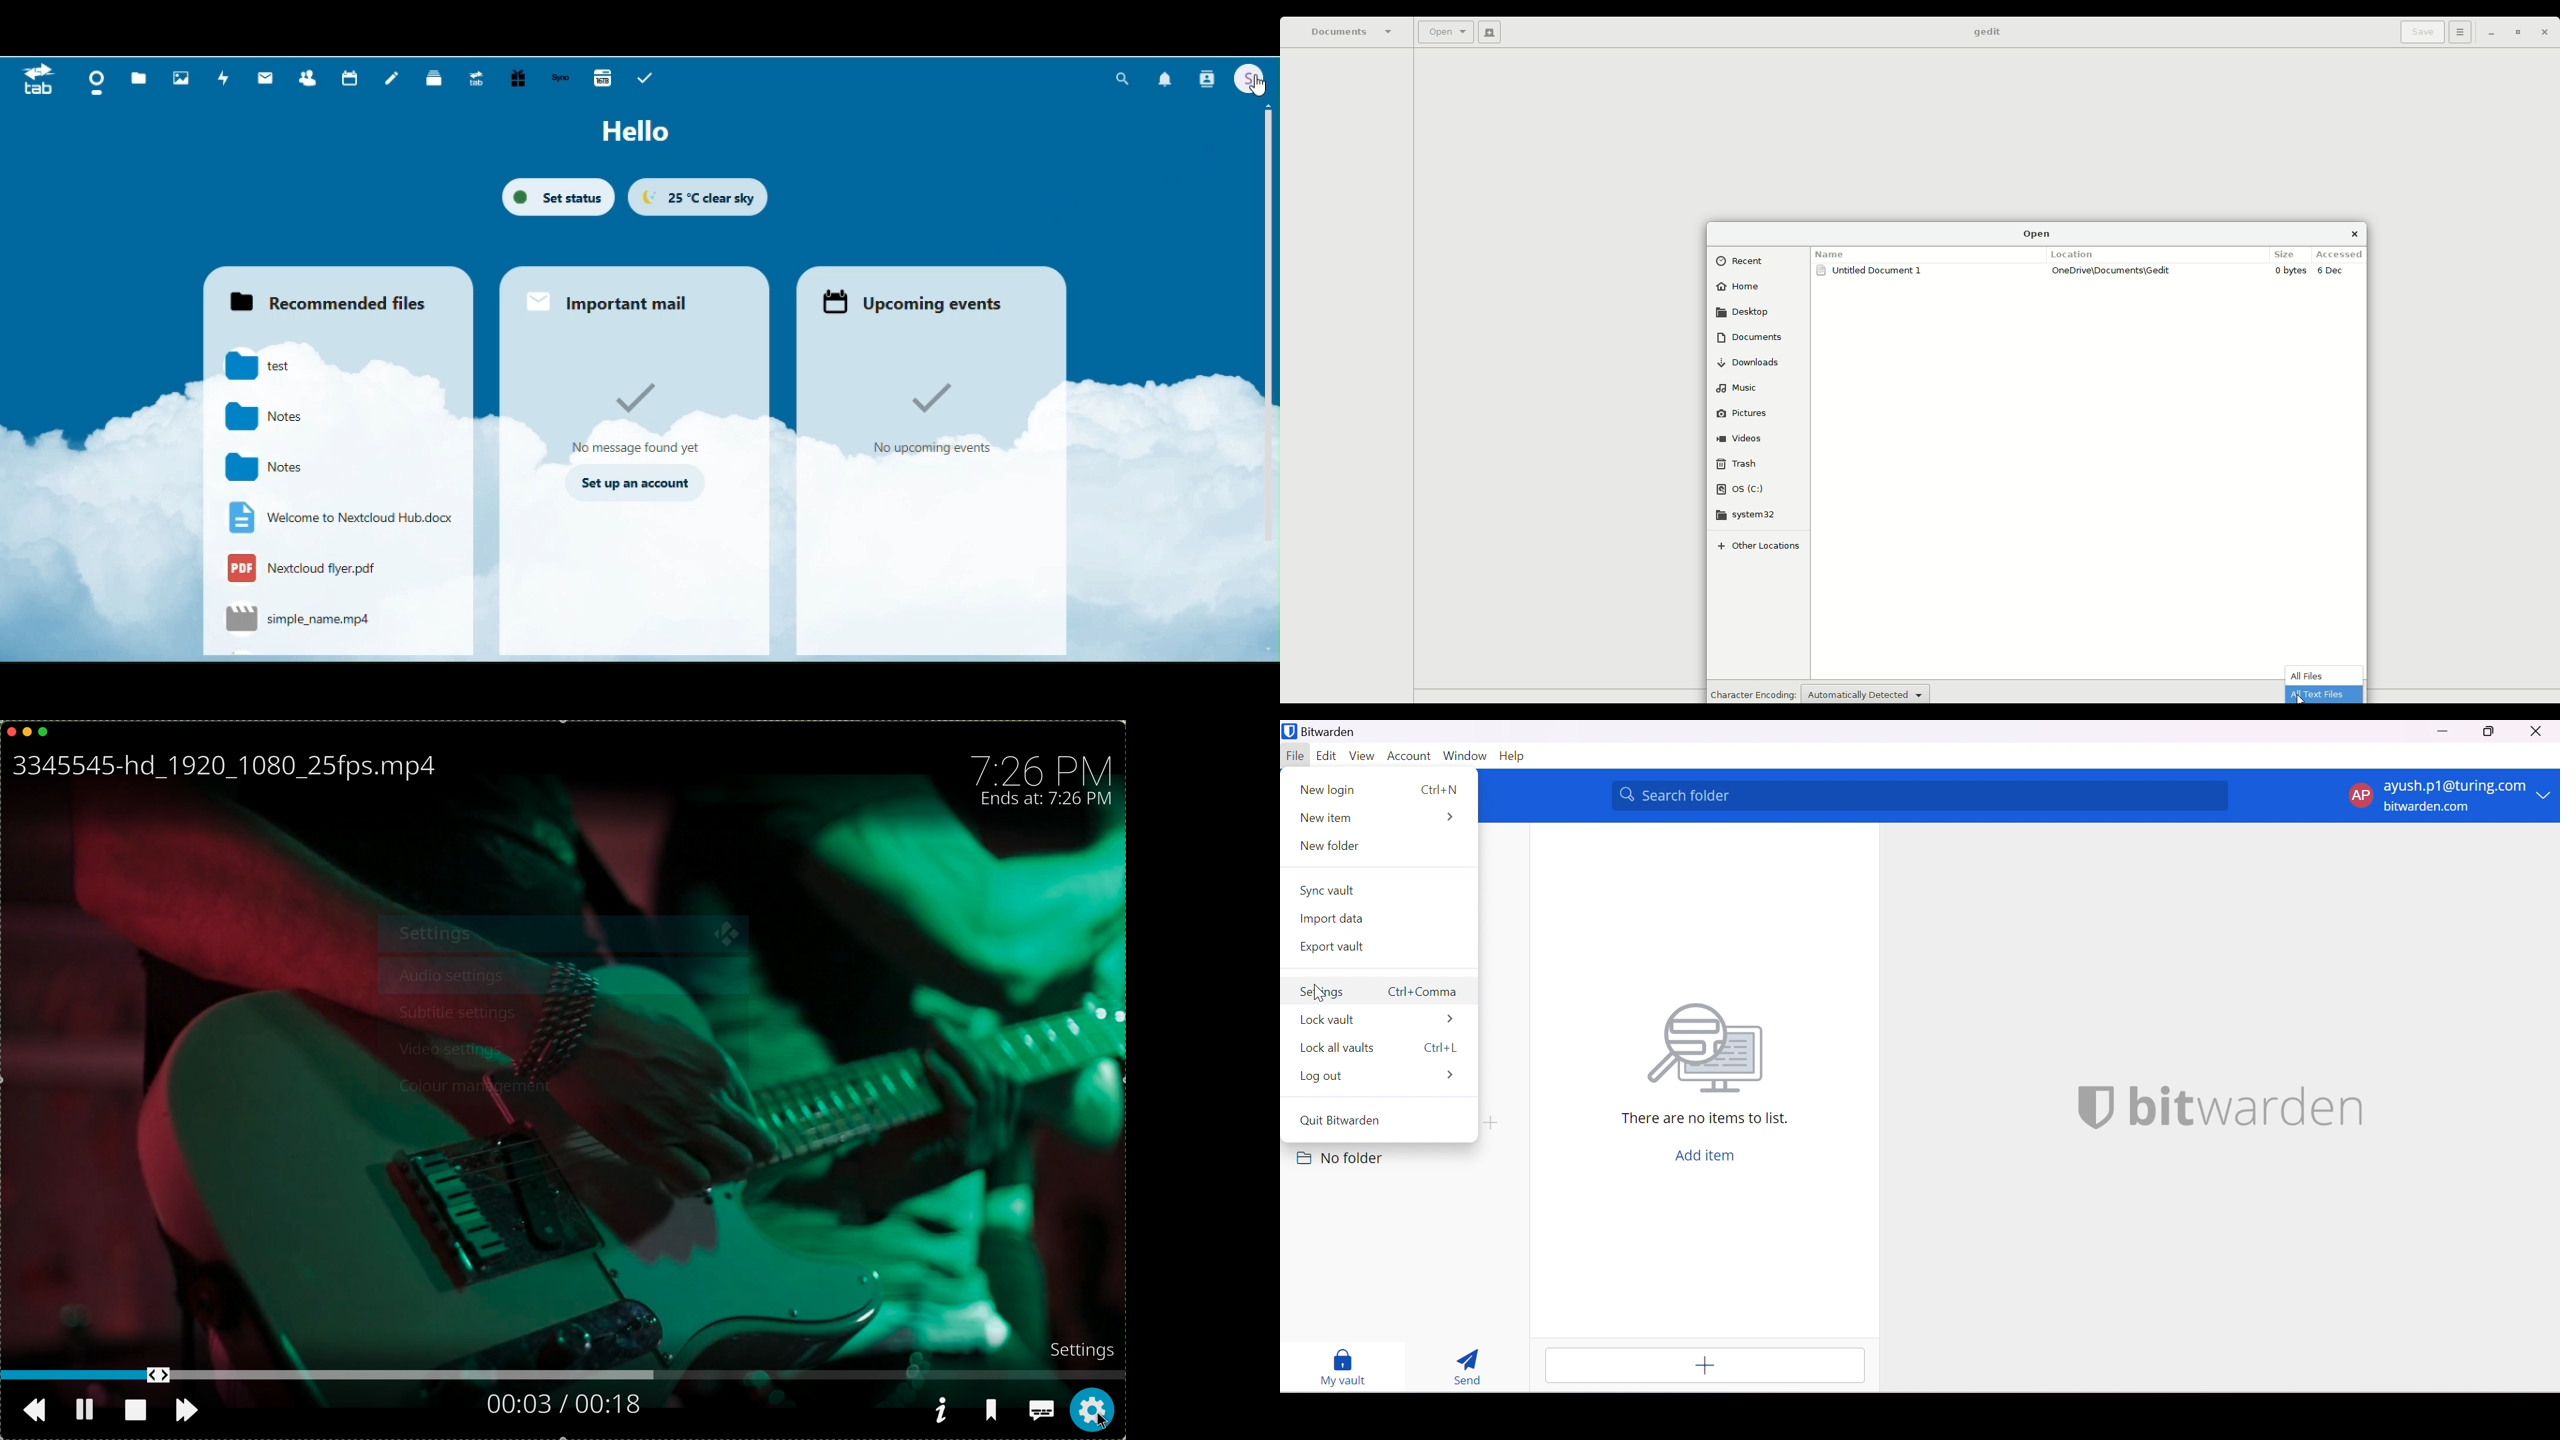 The height and width of the screenshot is (1456, 2576). What do you see at coordinates (942, 1410) in the screenshot?
I see `information video` at bounding box center [942, 1410].